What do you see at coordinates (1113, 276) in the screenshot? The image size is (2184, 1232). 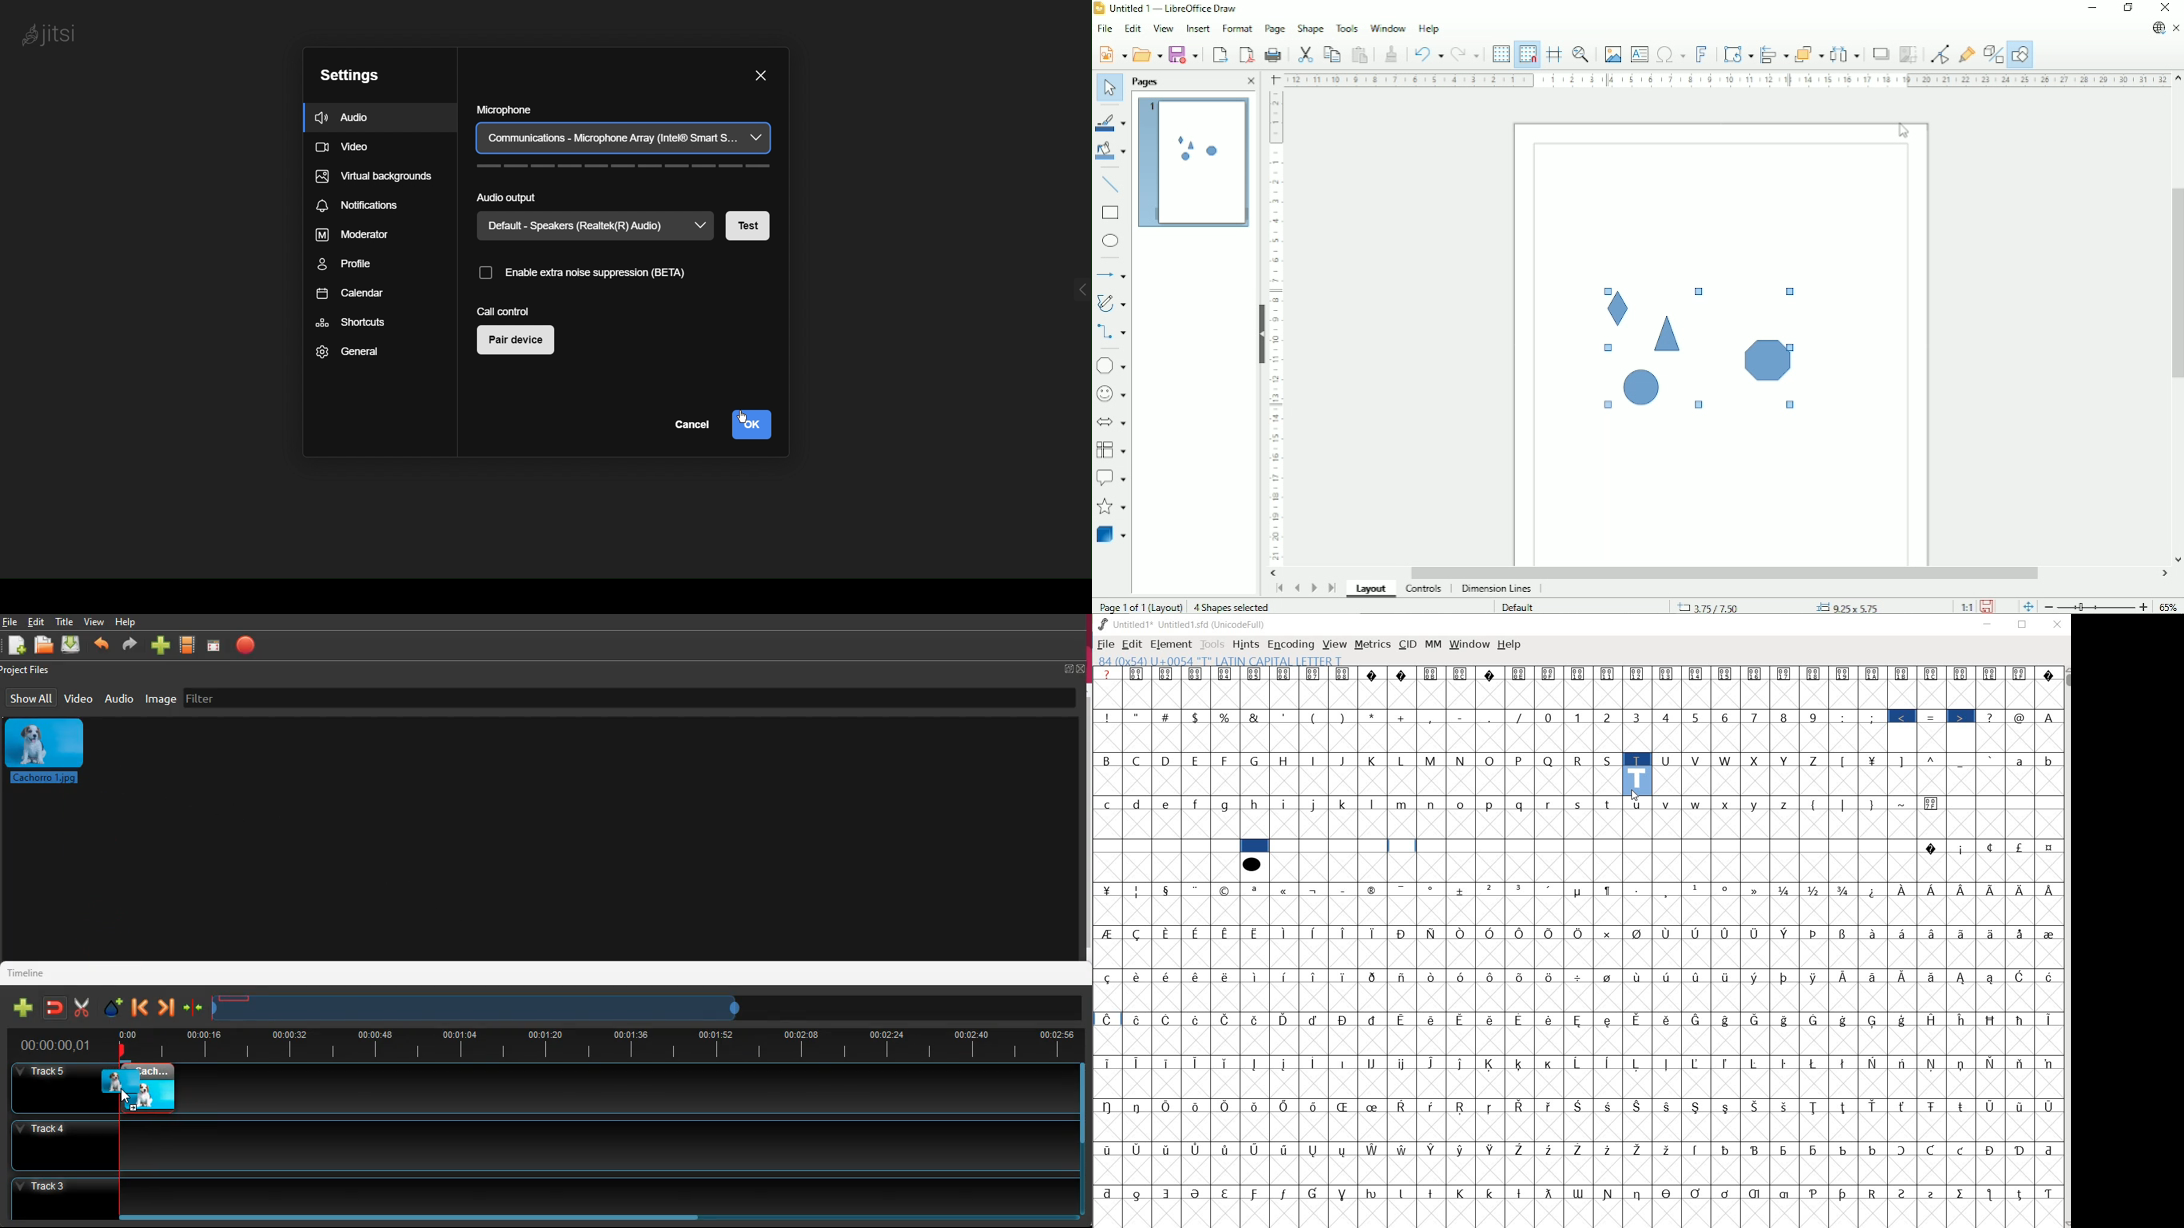 I see `Lines and arrows` at bounding box center [1113, 276].